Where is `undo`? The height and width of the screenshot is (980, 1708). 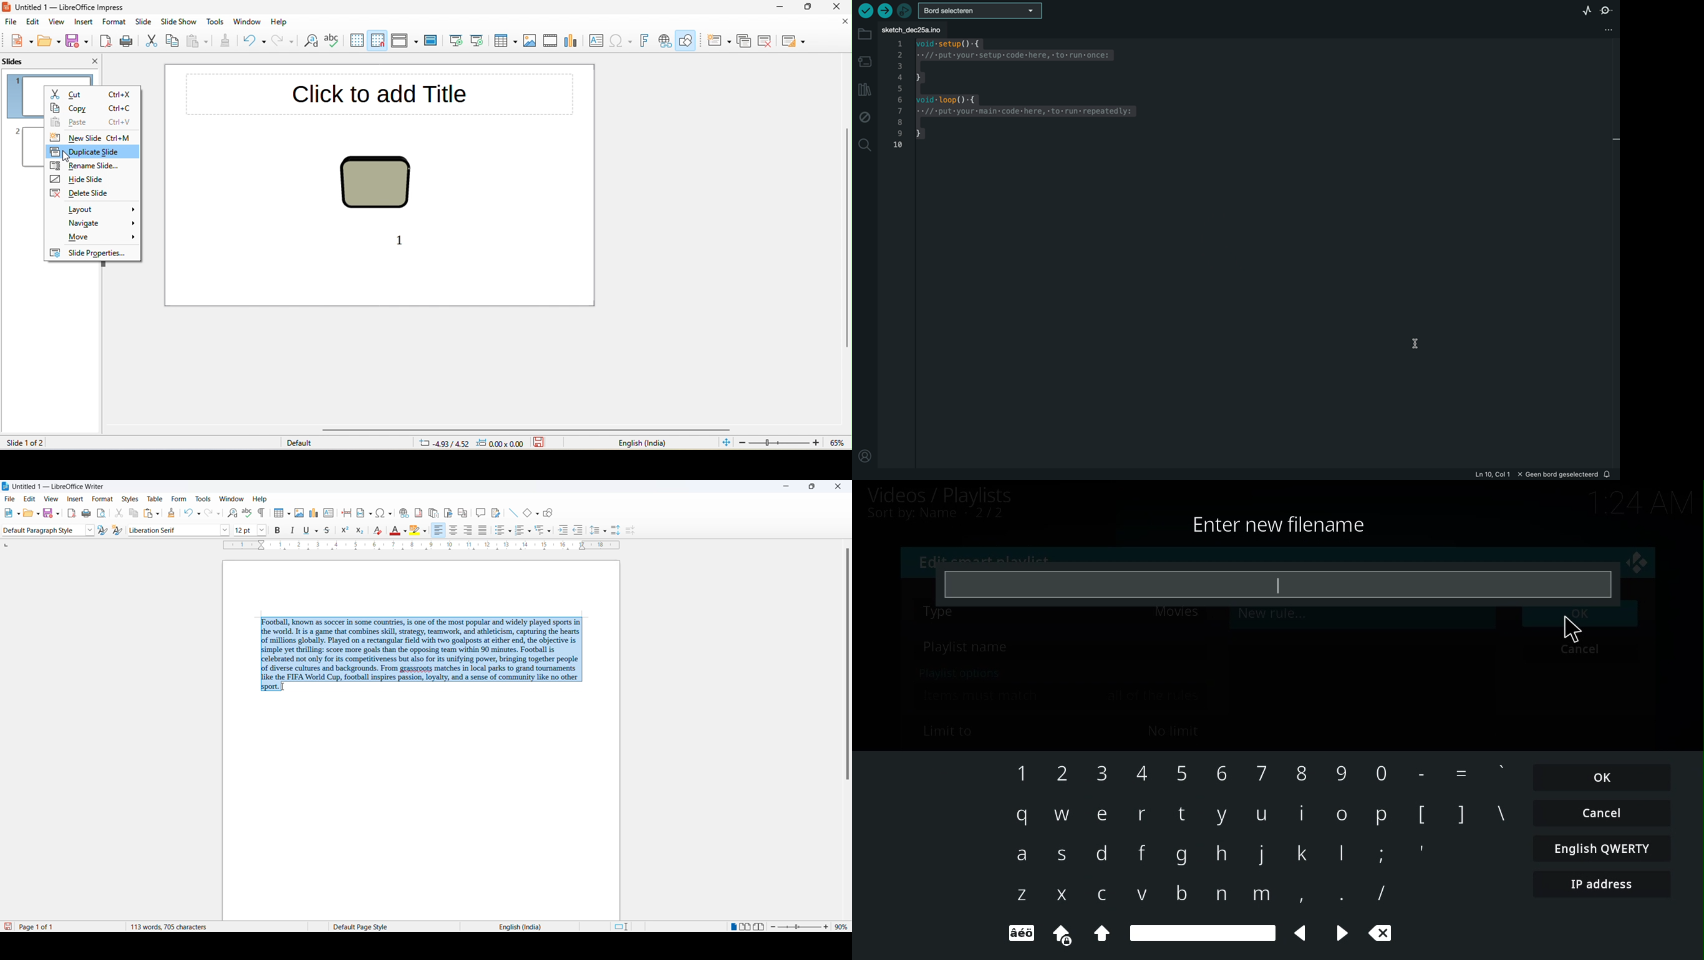
undo is located at coordinates (255, 42).